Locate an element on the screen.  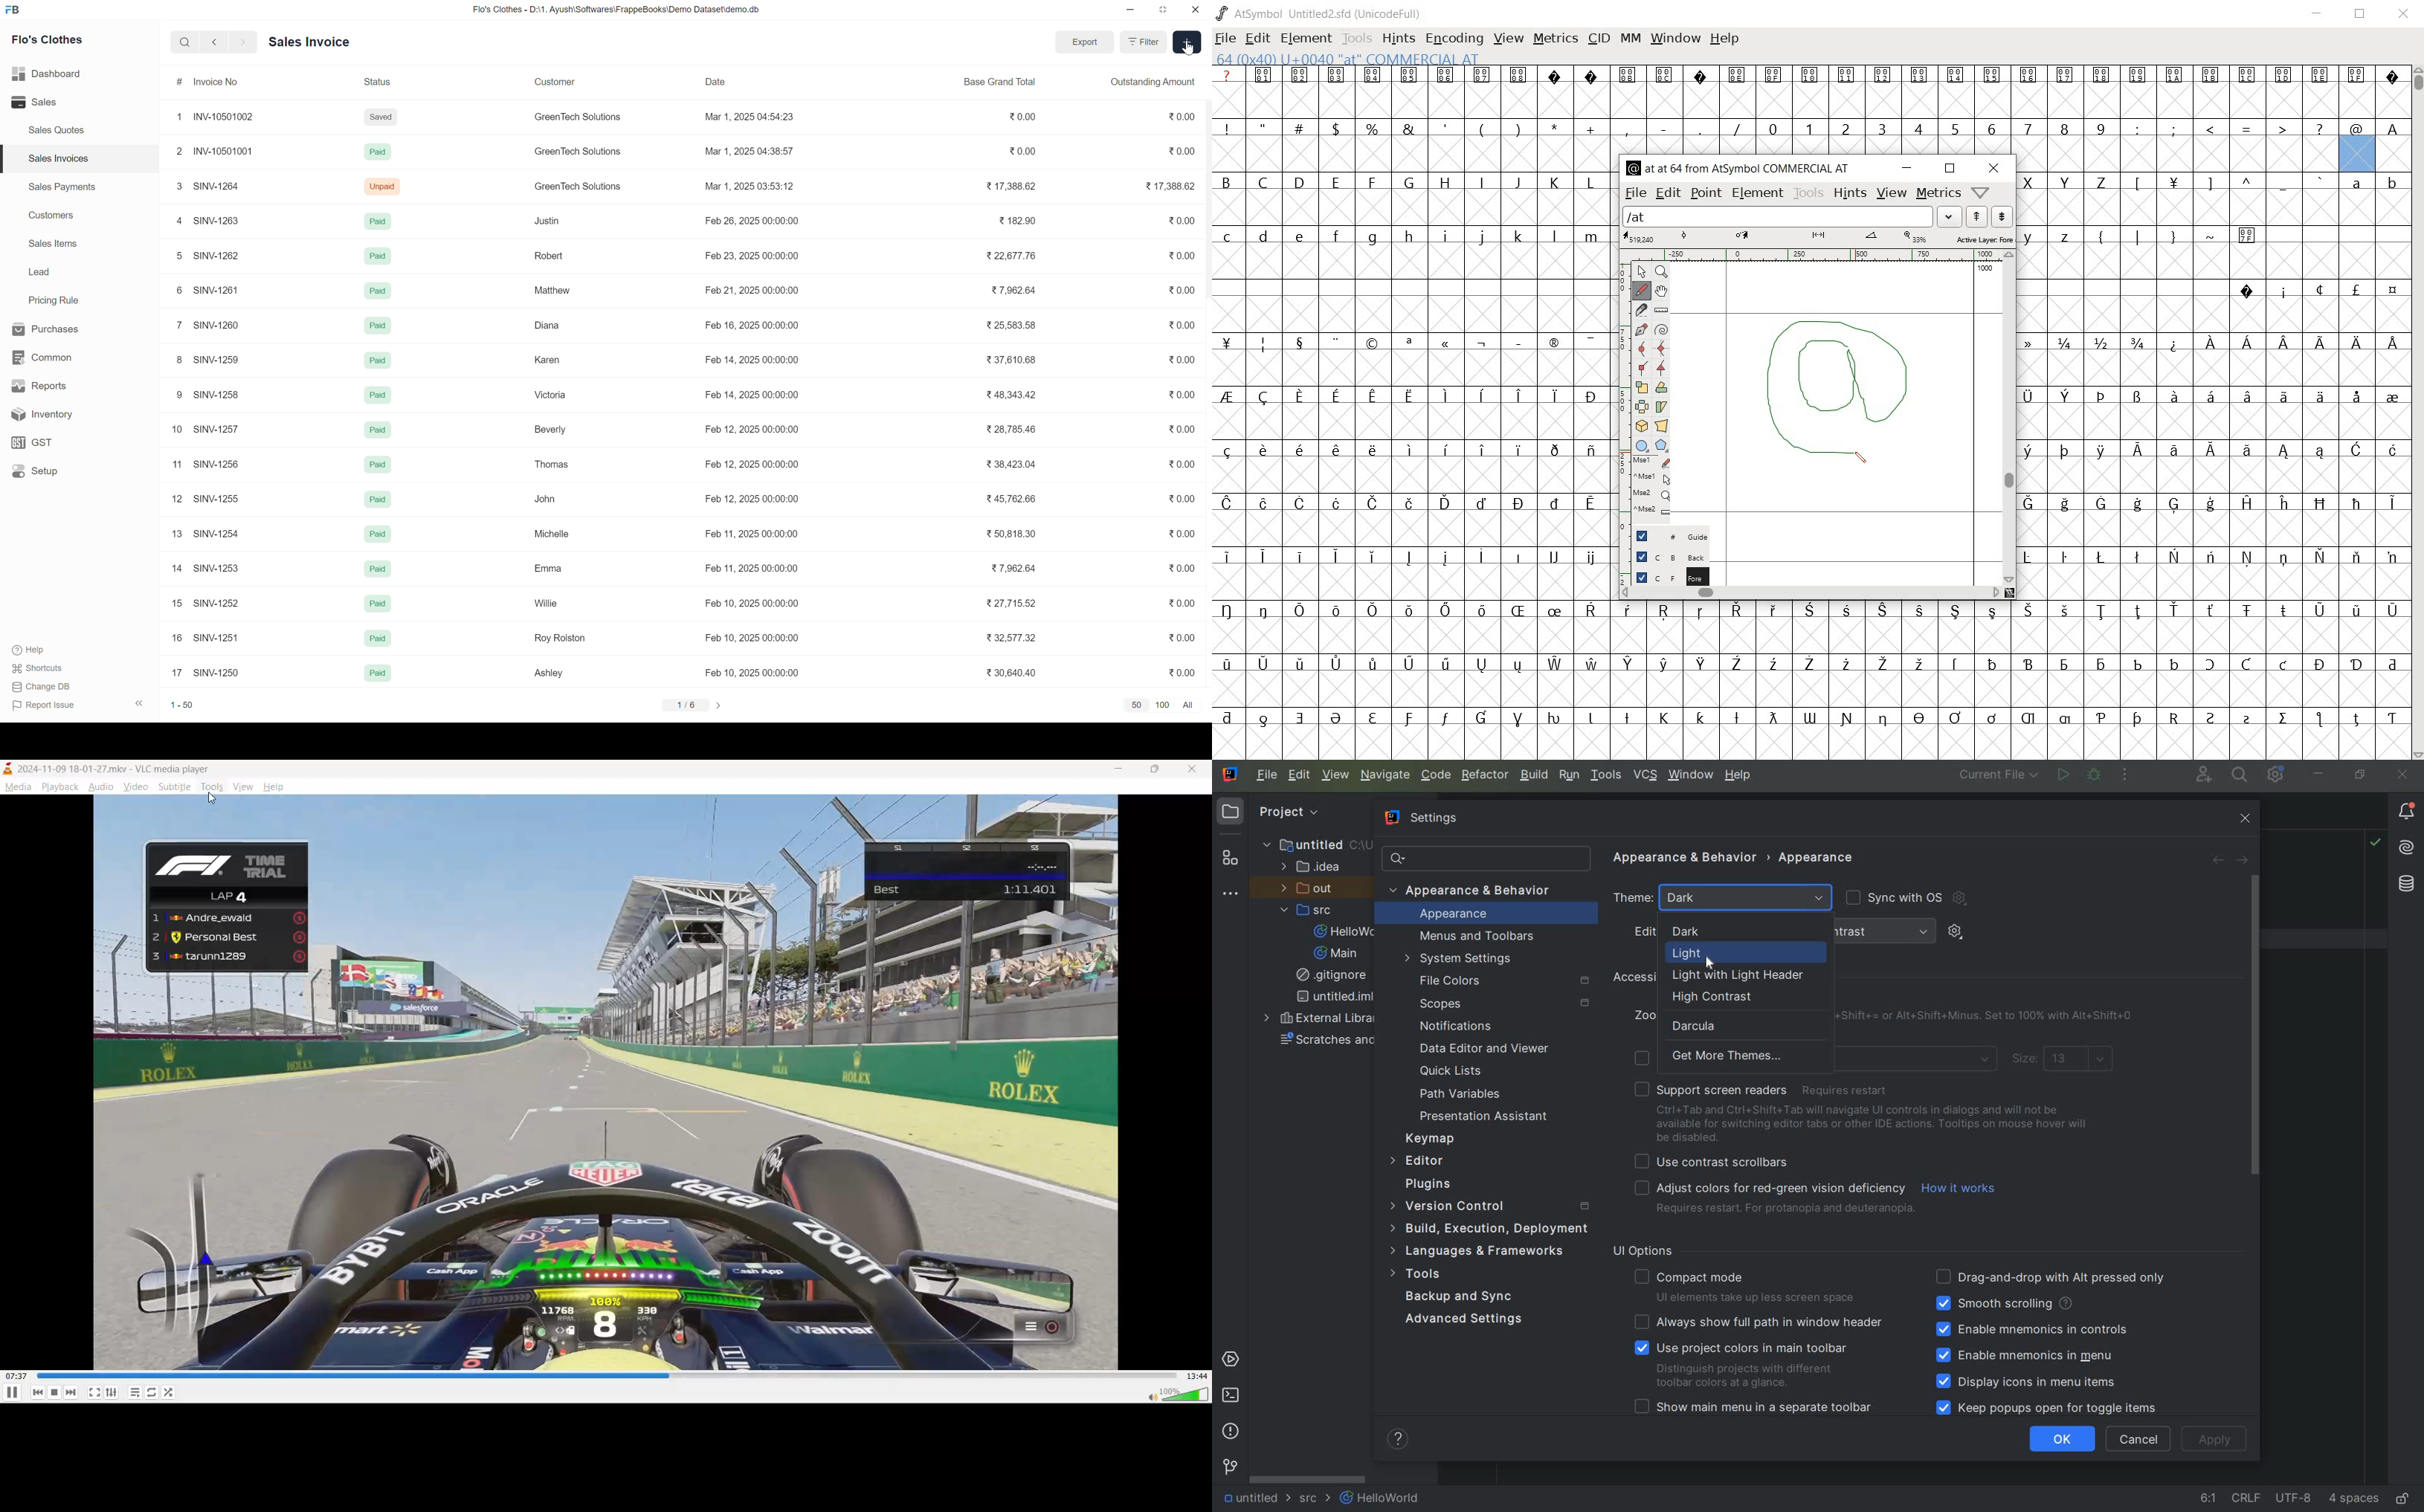
6 is located at coordinates (178, 293).